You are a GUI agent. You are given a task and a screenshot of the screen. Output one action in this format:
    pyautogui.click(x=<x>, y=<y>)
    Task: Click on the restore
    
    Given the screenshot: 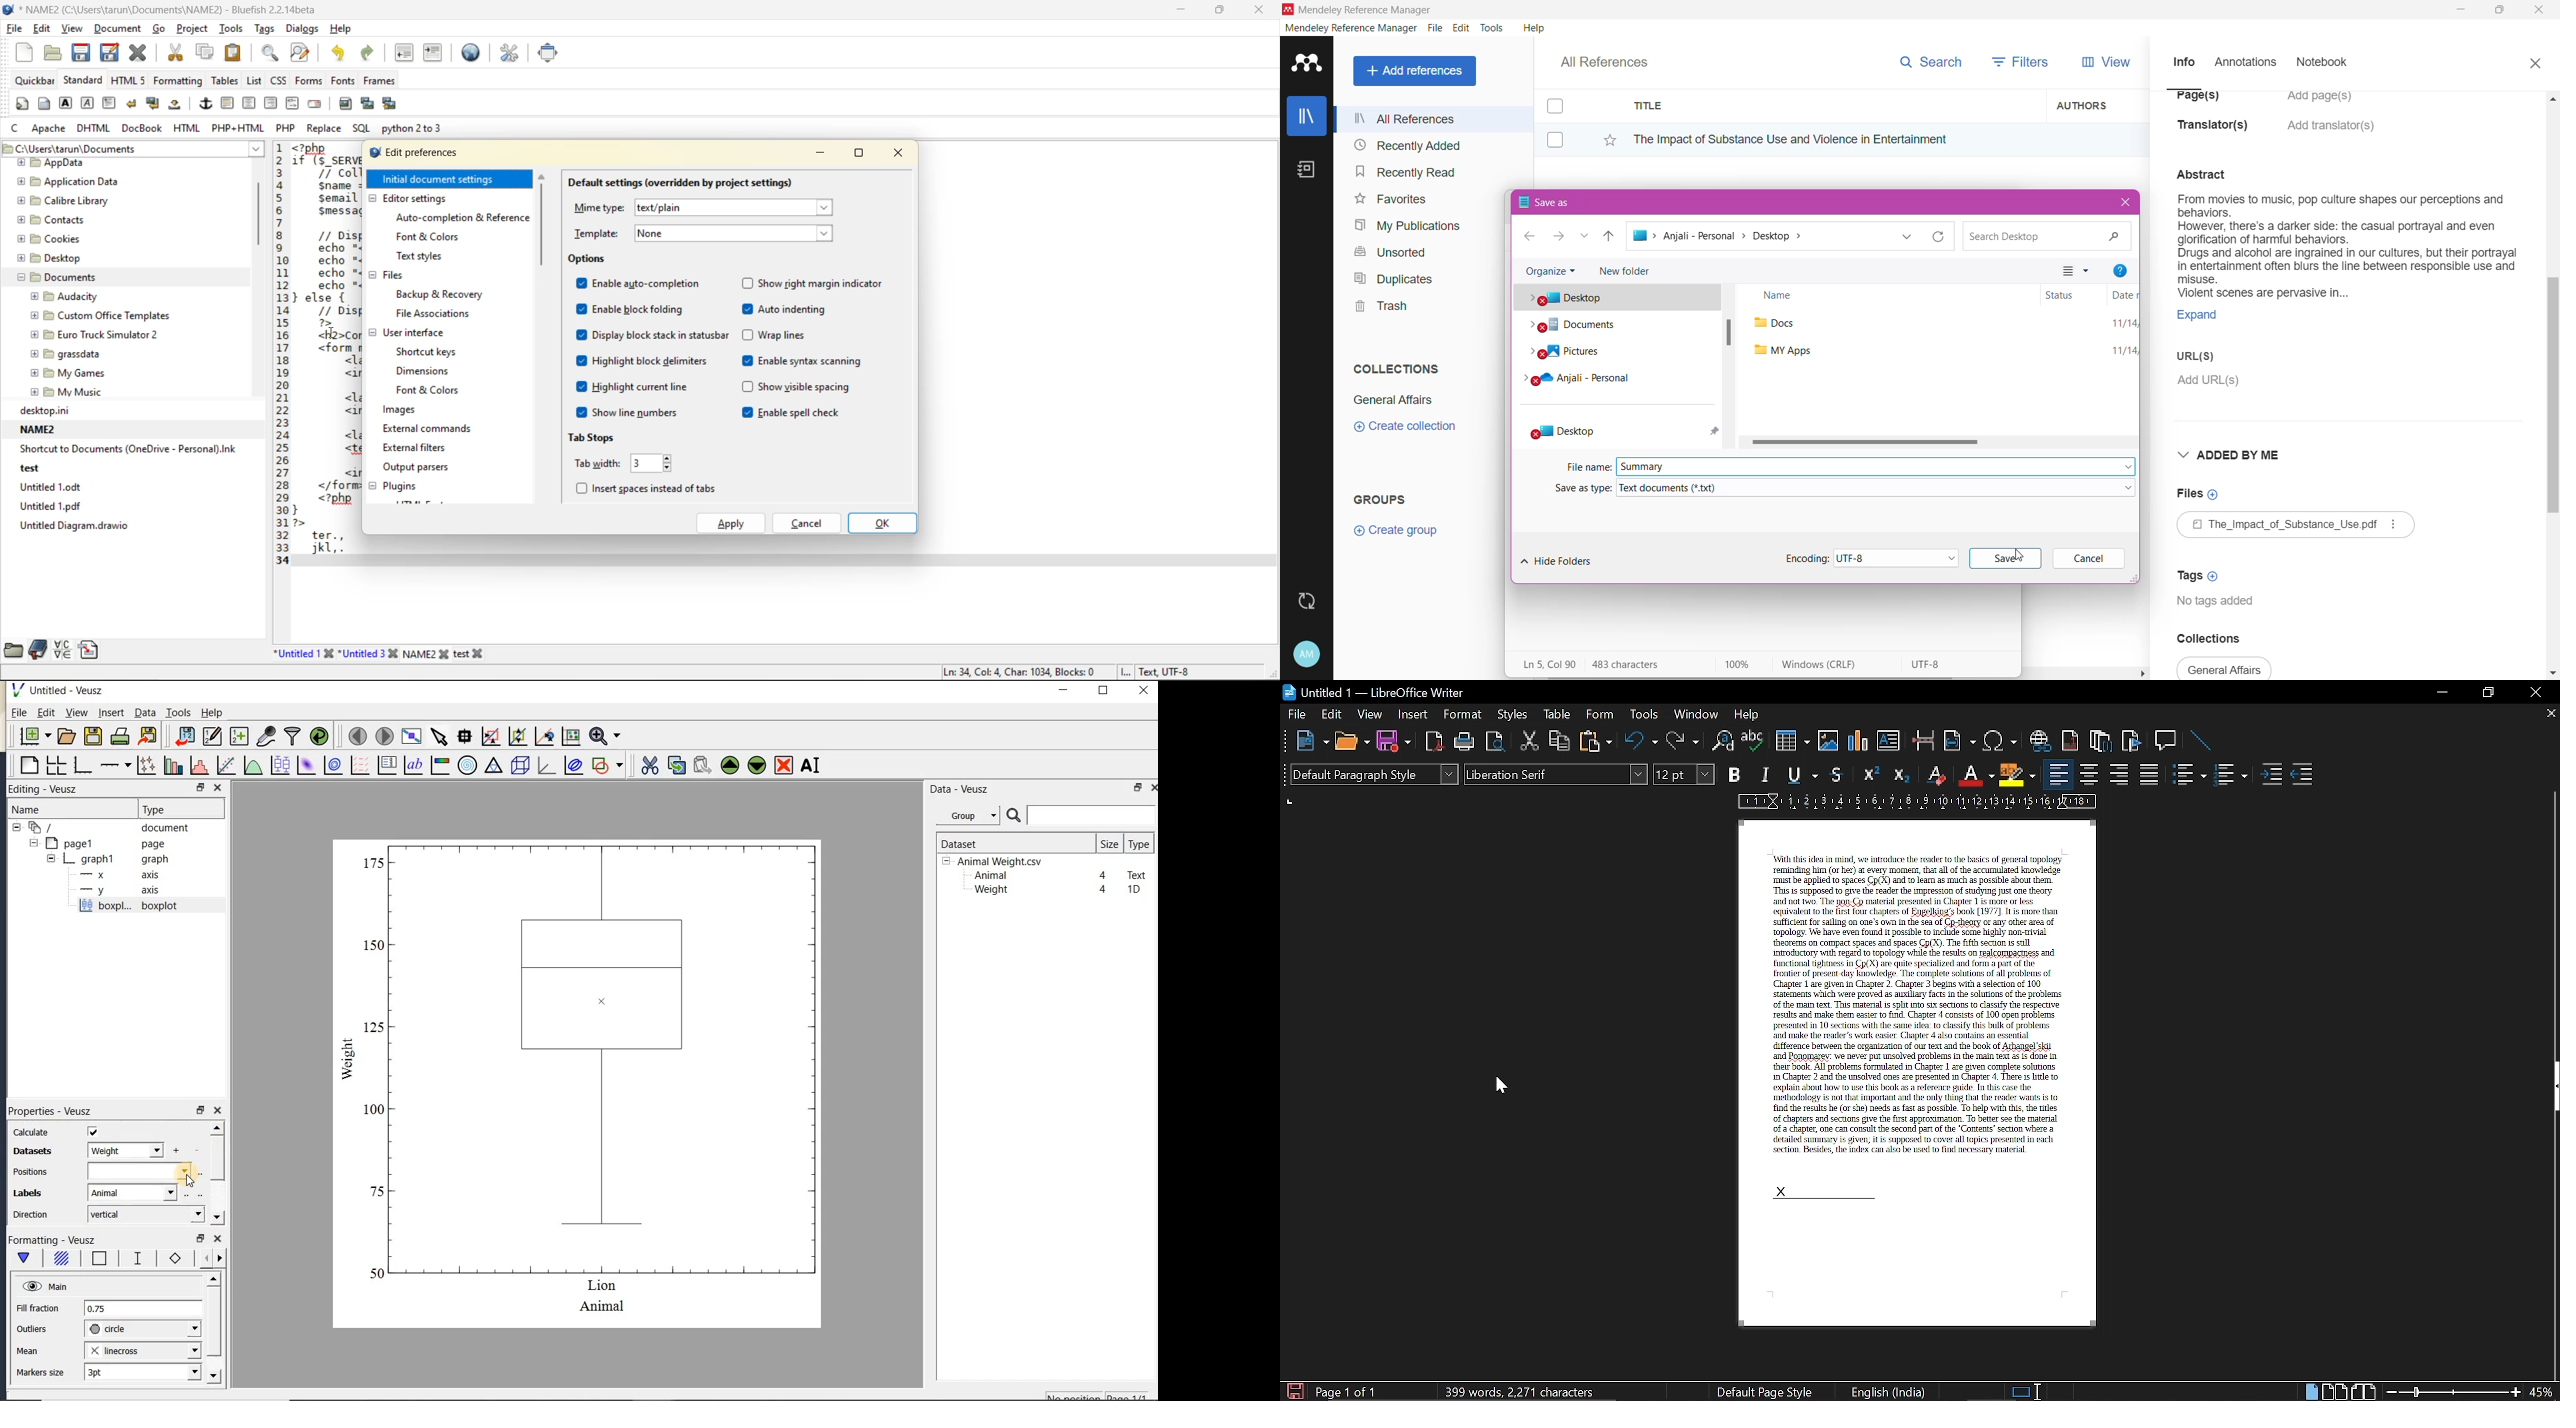 What is the action you would take?
    pyautogui.click(x=201, y=1239)
    